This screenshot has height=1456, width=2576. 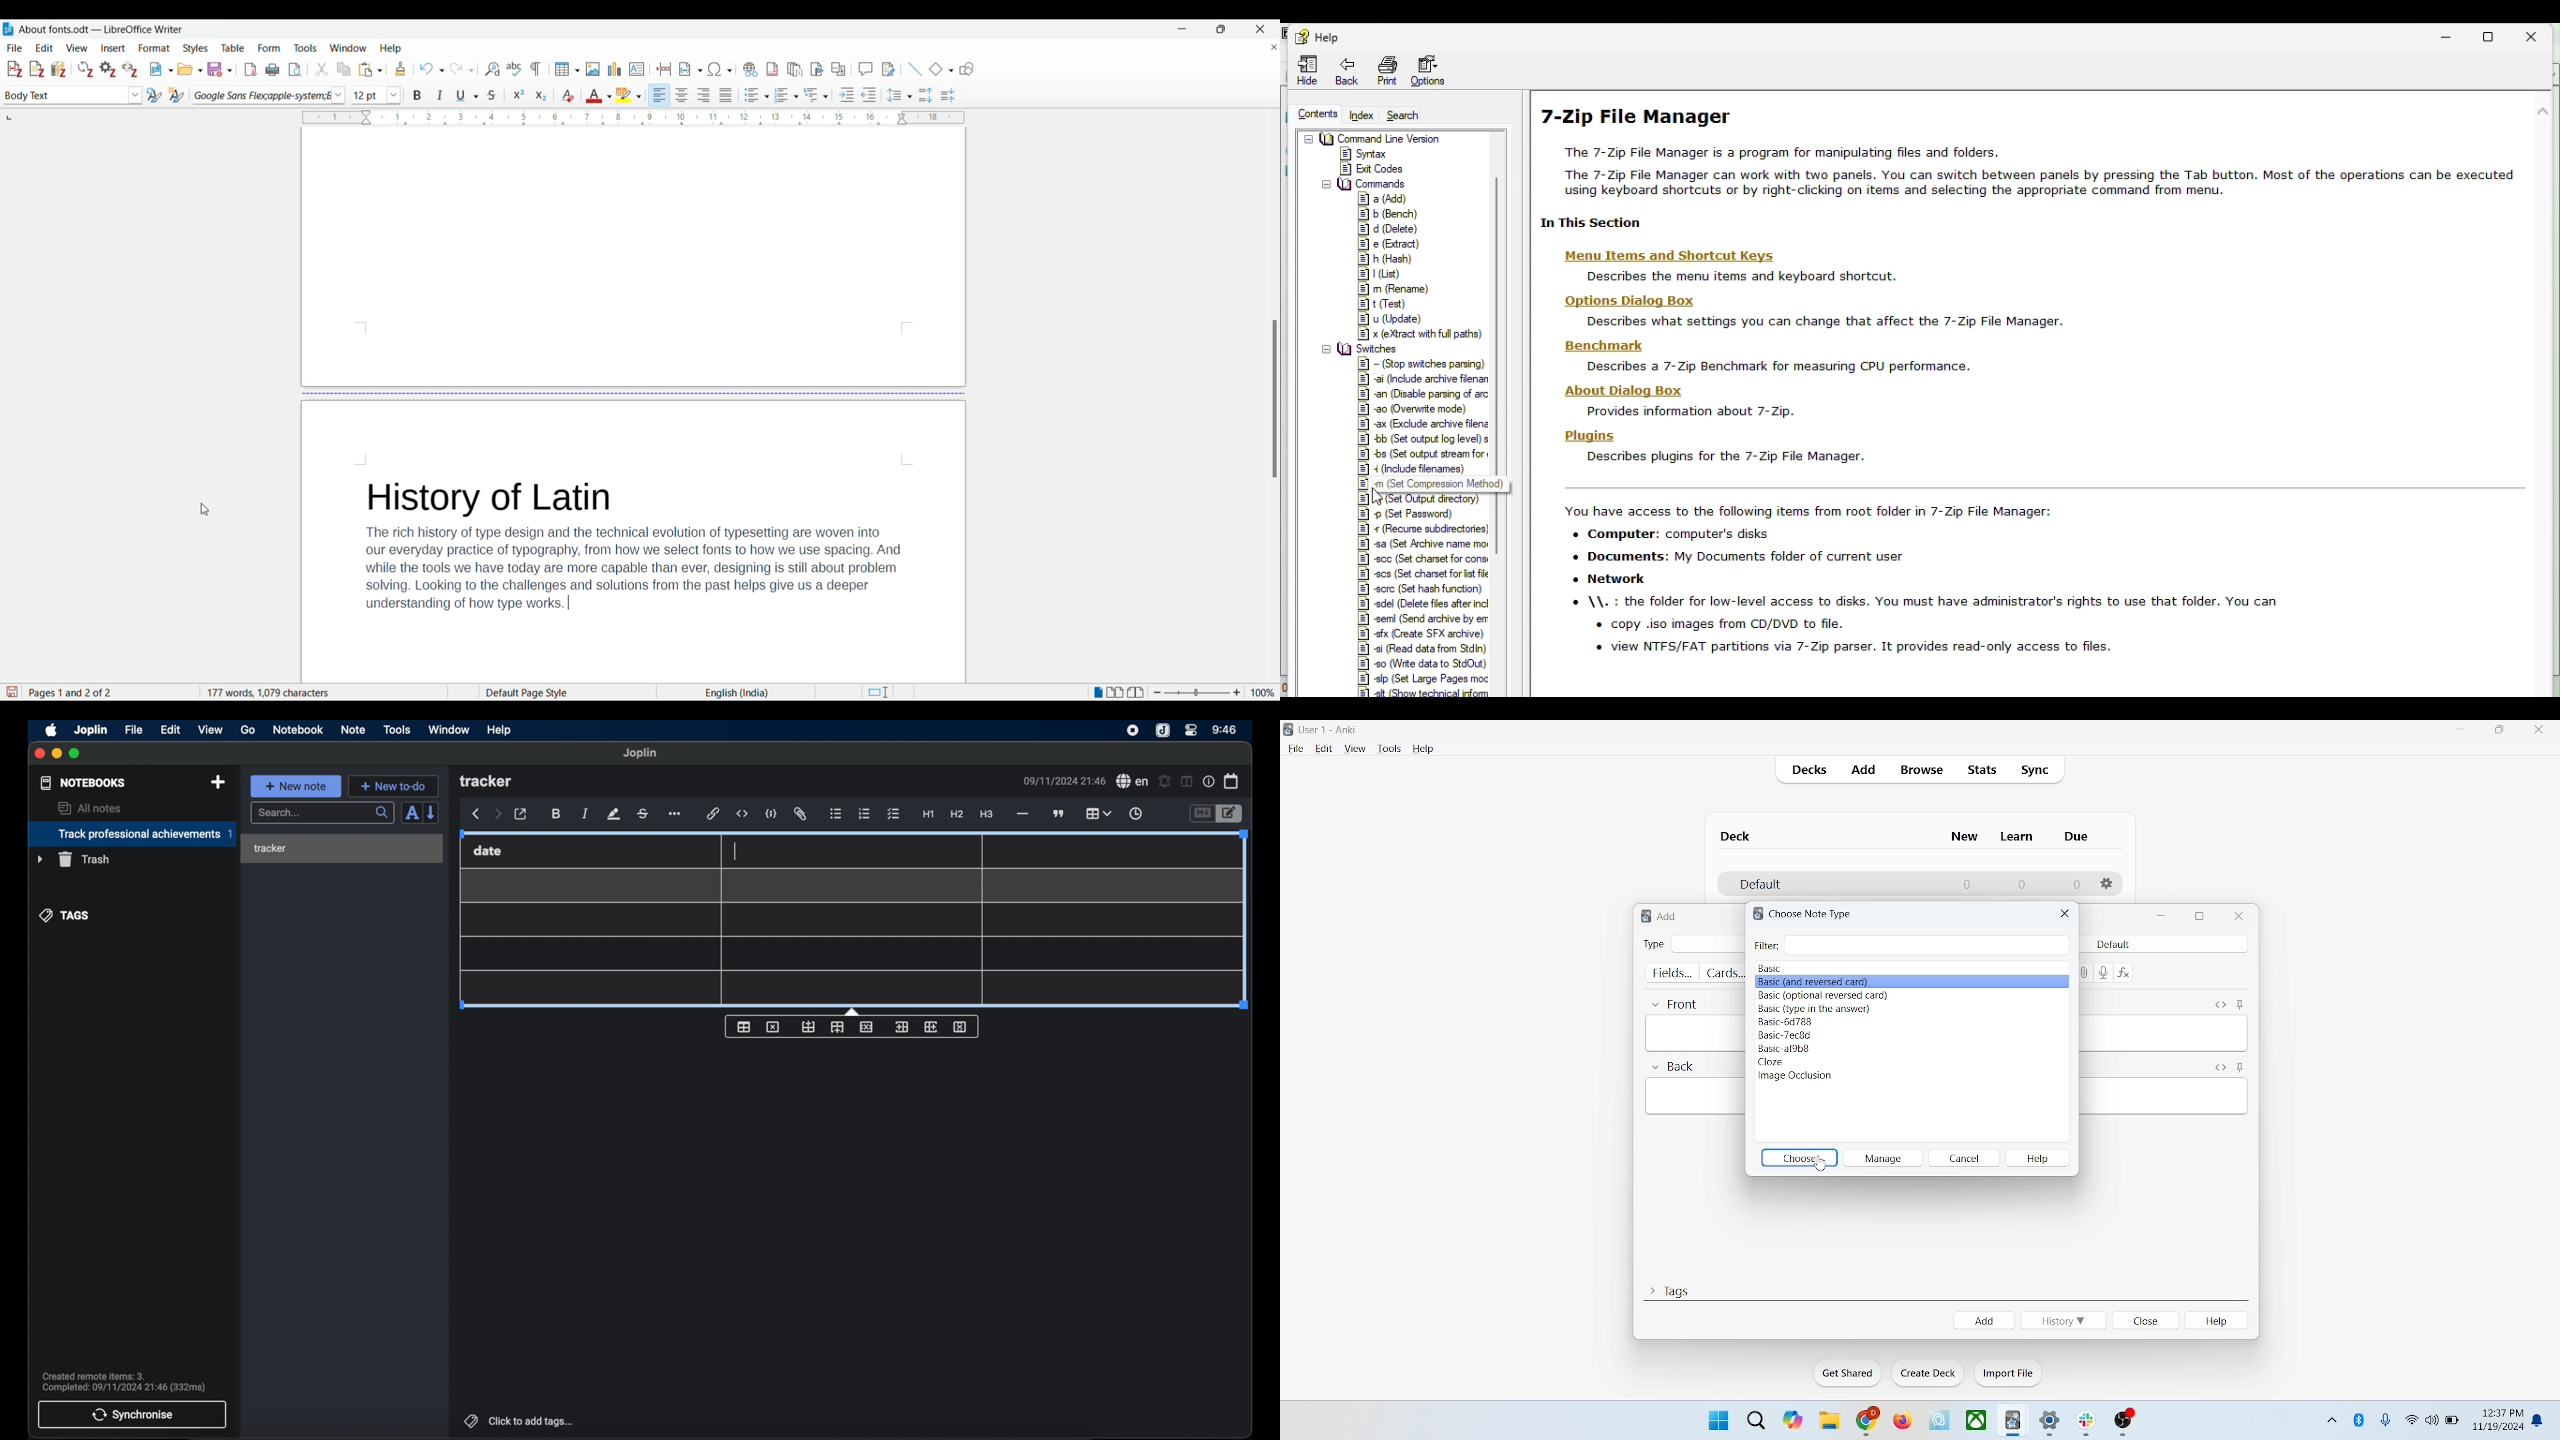 I want to click on insert row before, so click(x=808, y=1027).